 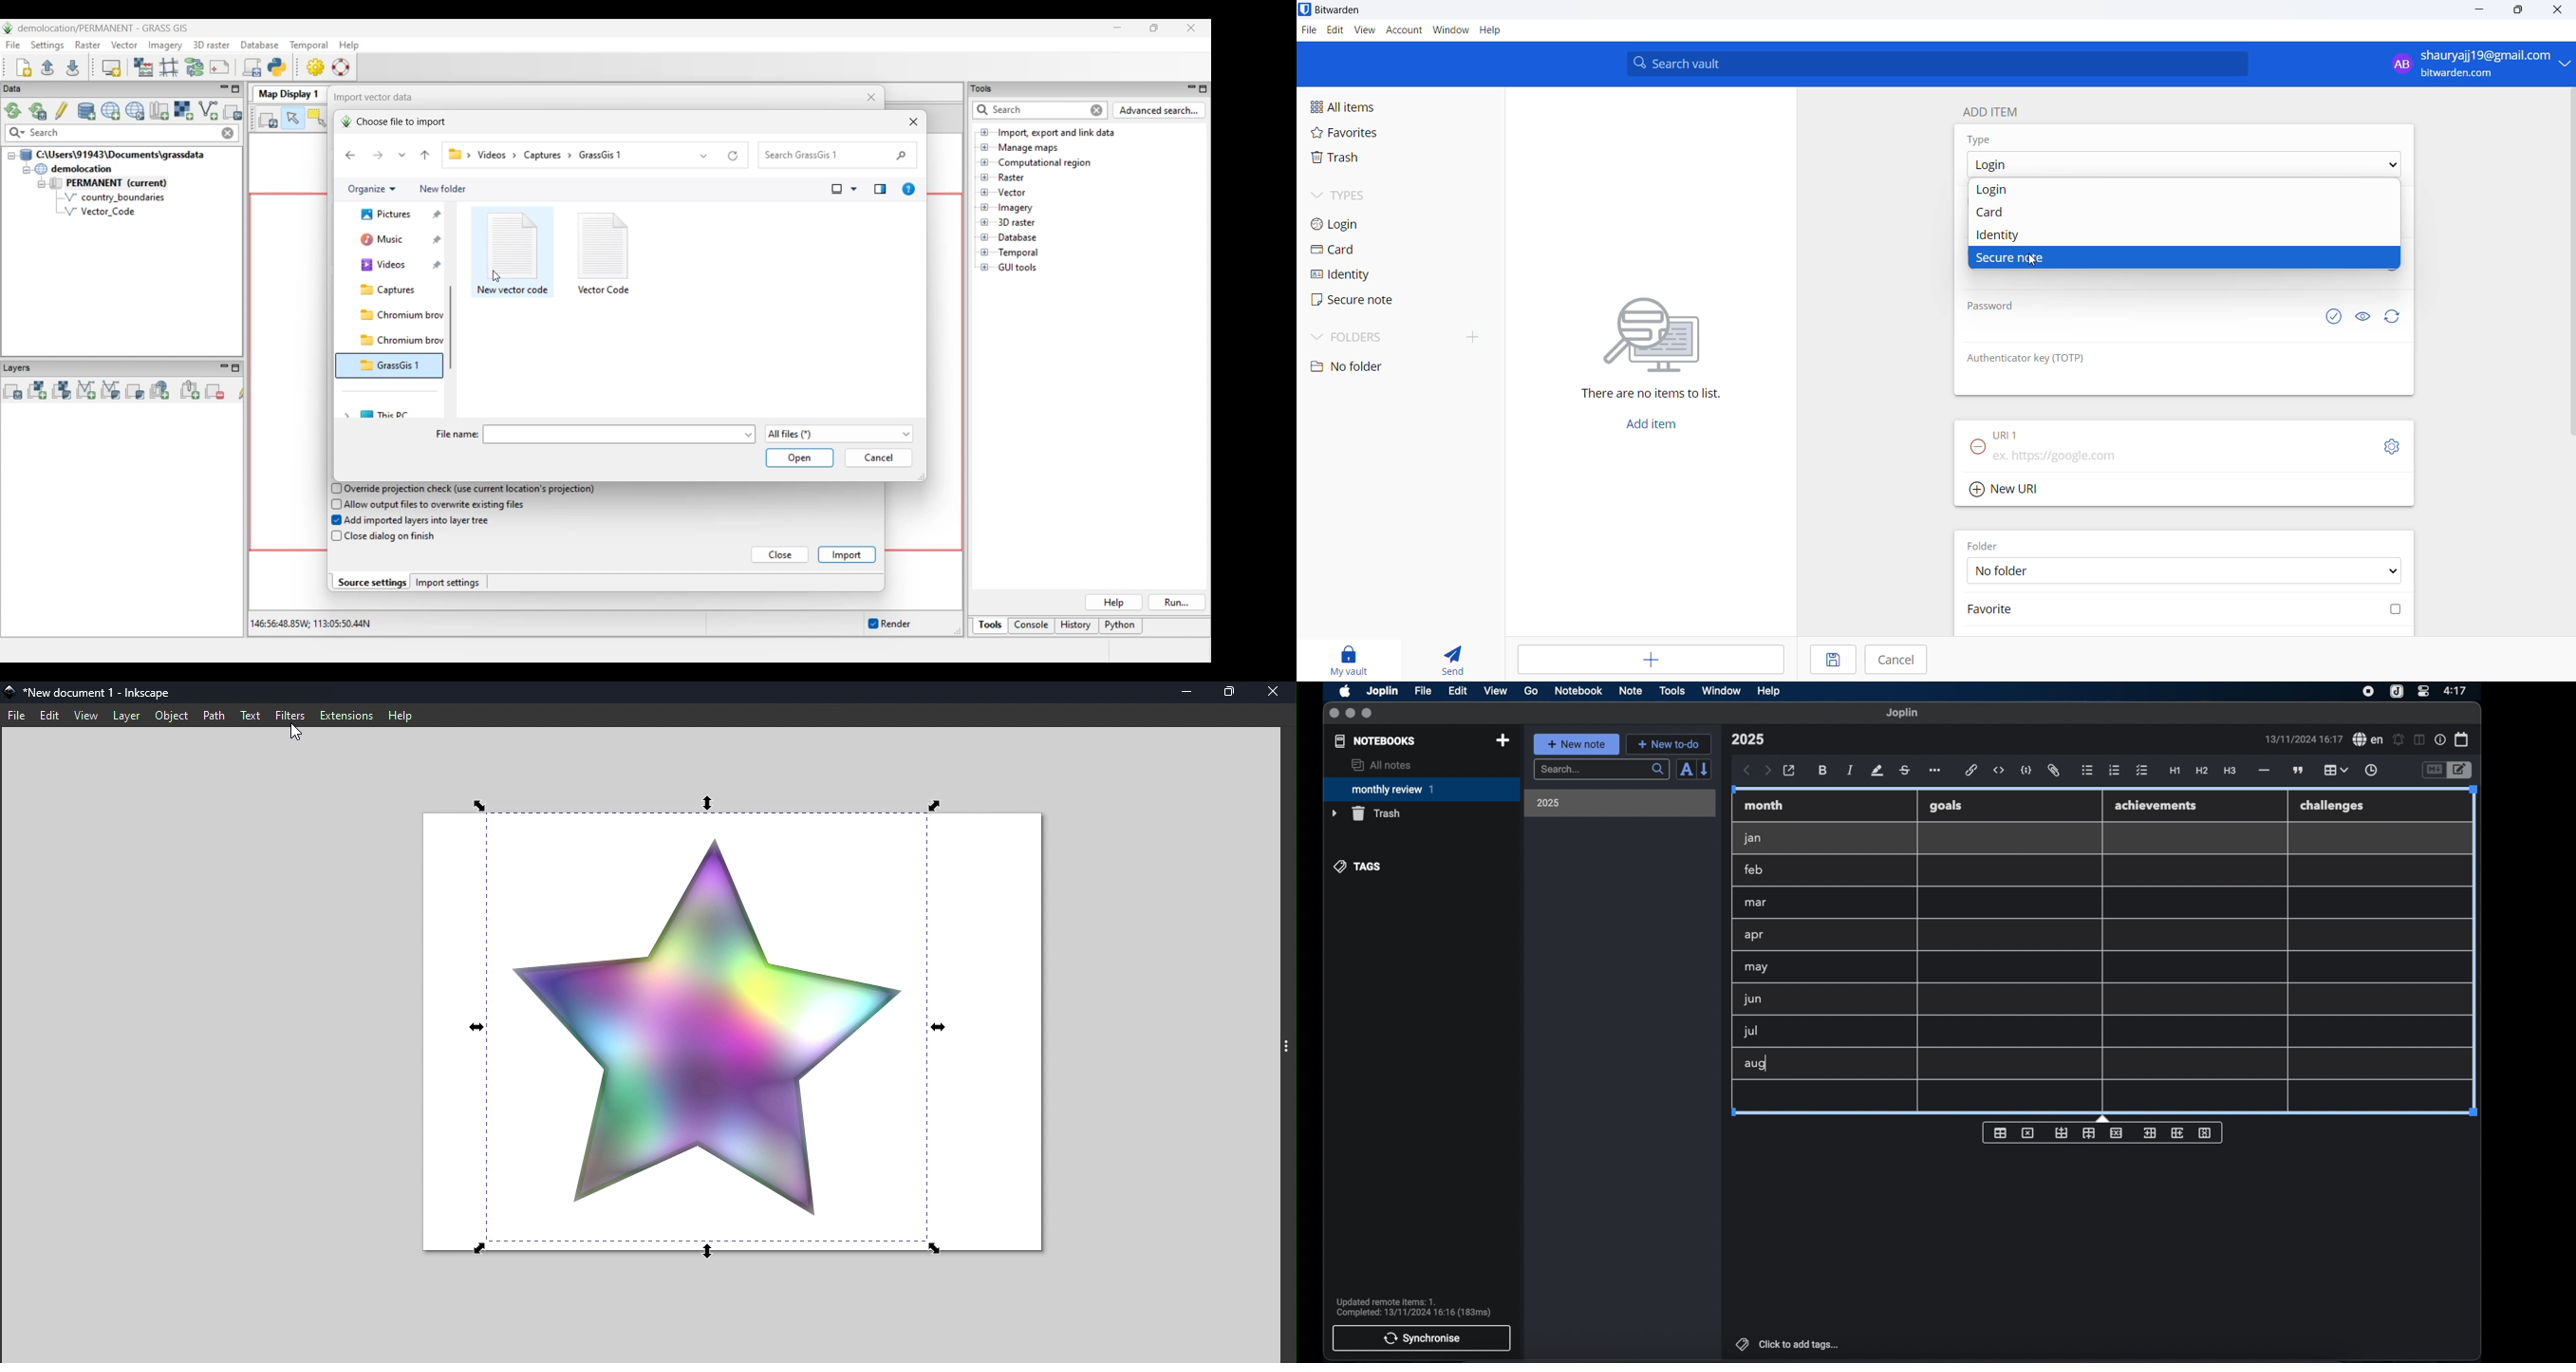 I want to click on window, so click(x=1722, y=690).